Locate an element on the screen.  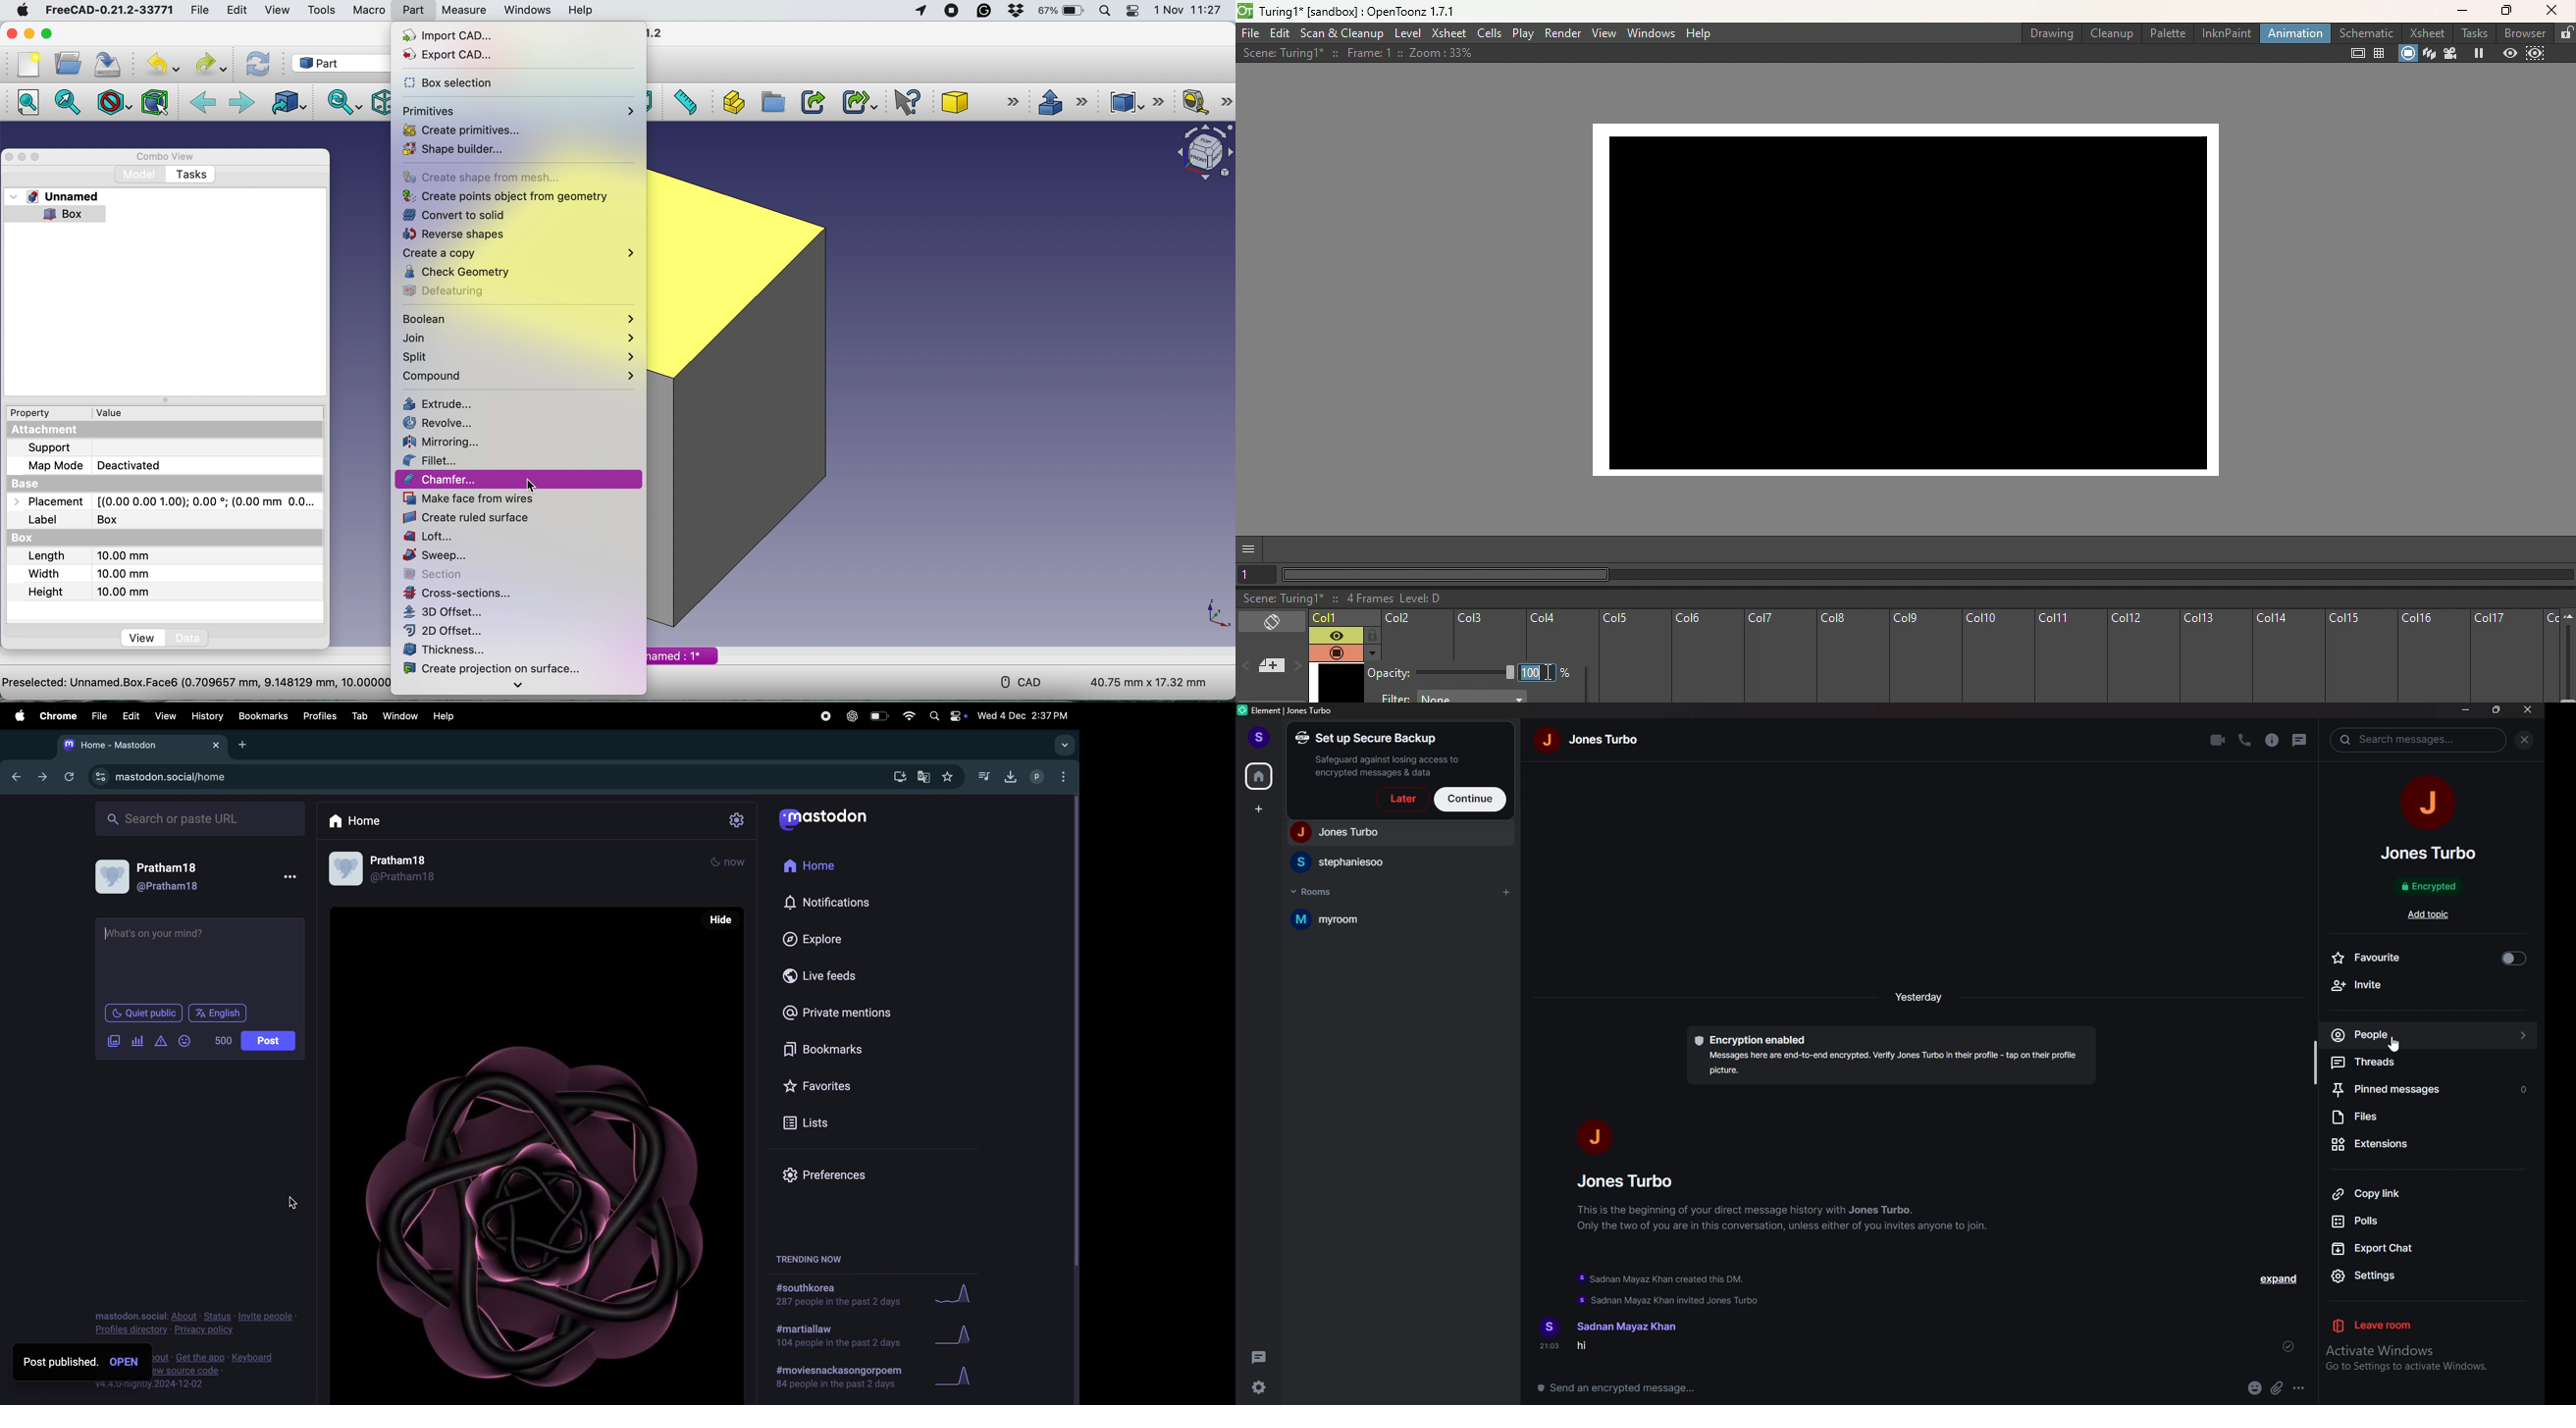
people is located at coordinates (1398, 833).